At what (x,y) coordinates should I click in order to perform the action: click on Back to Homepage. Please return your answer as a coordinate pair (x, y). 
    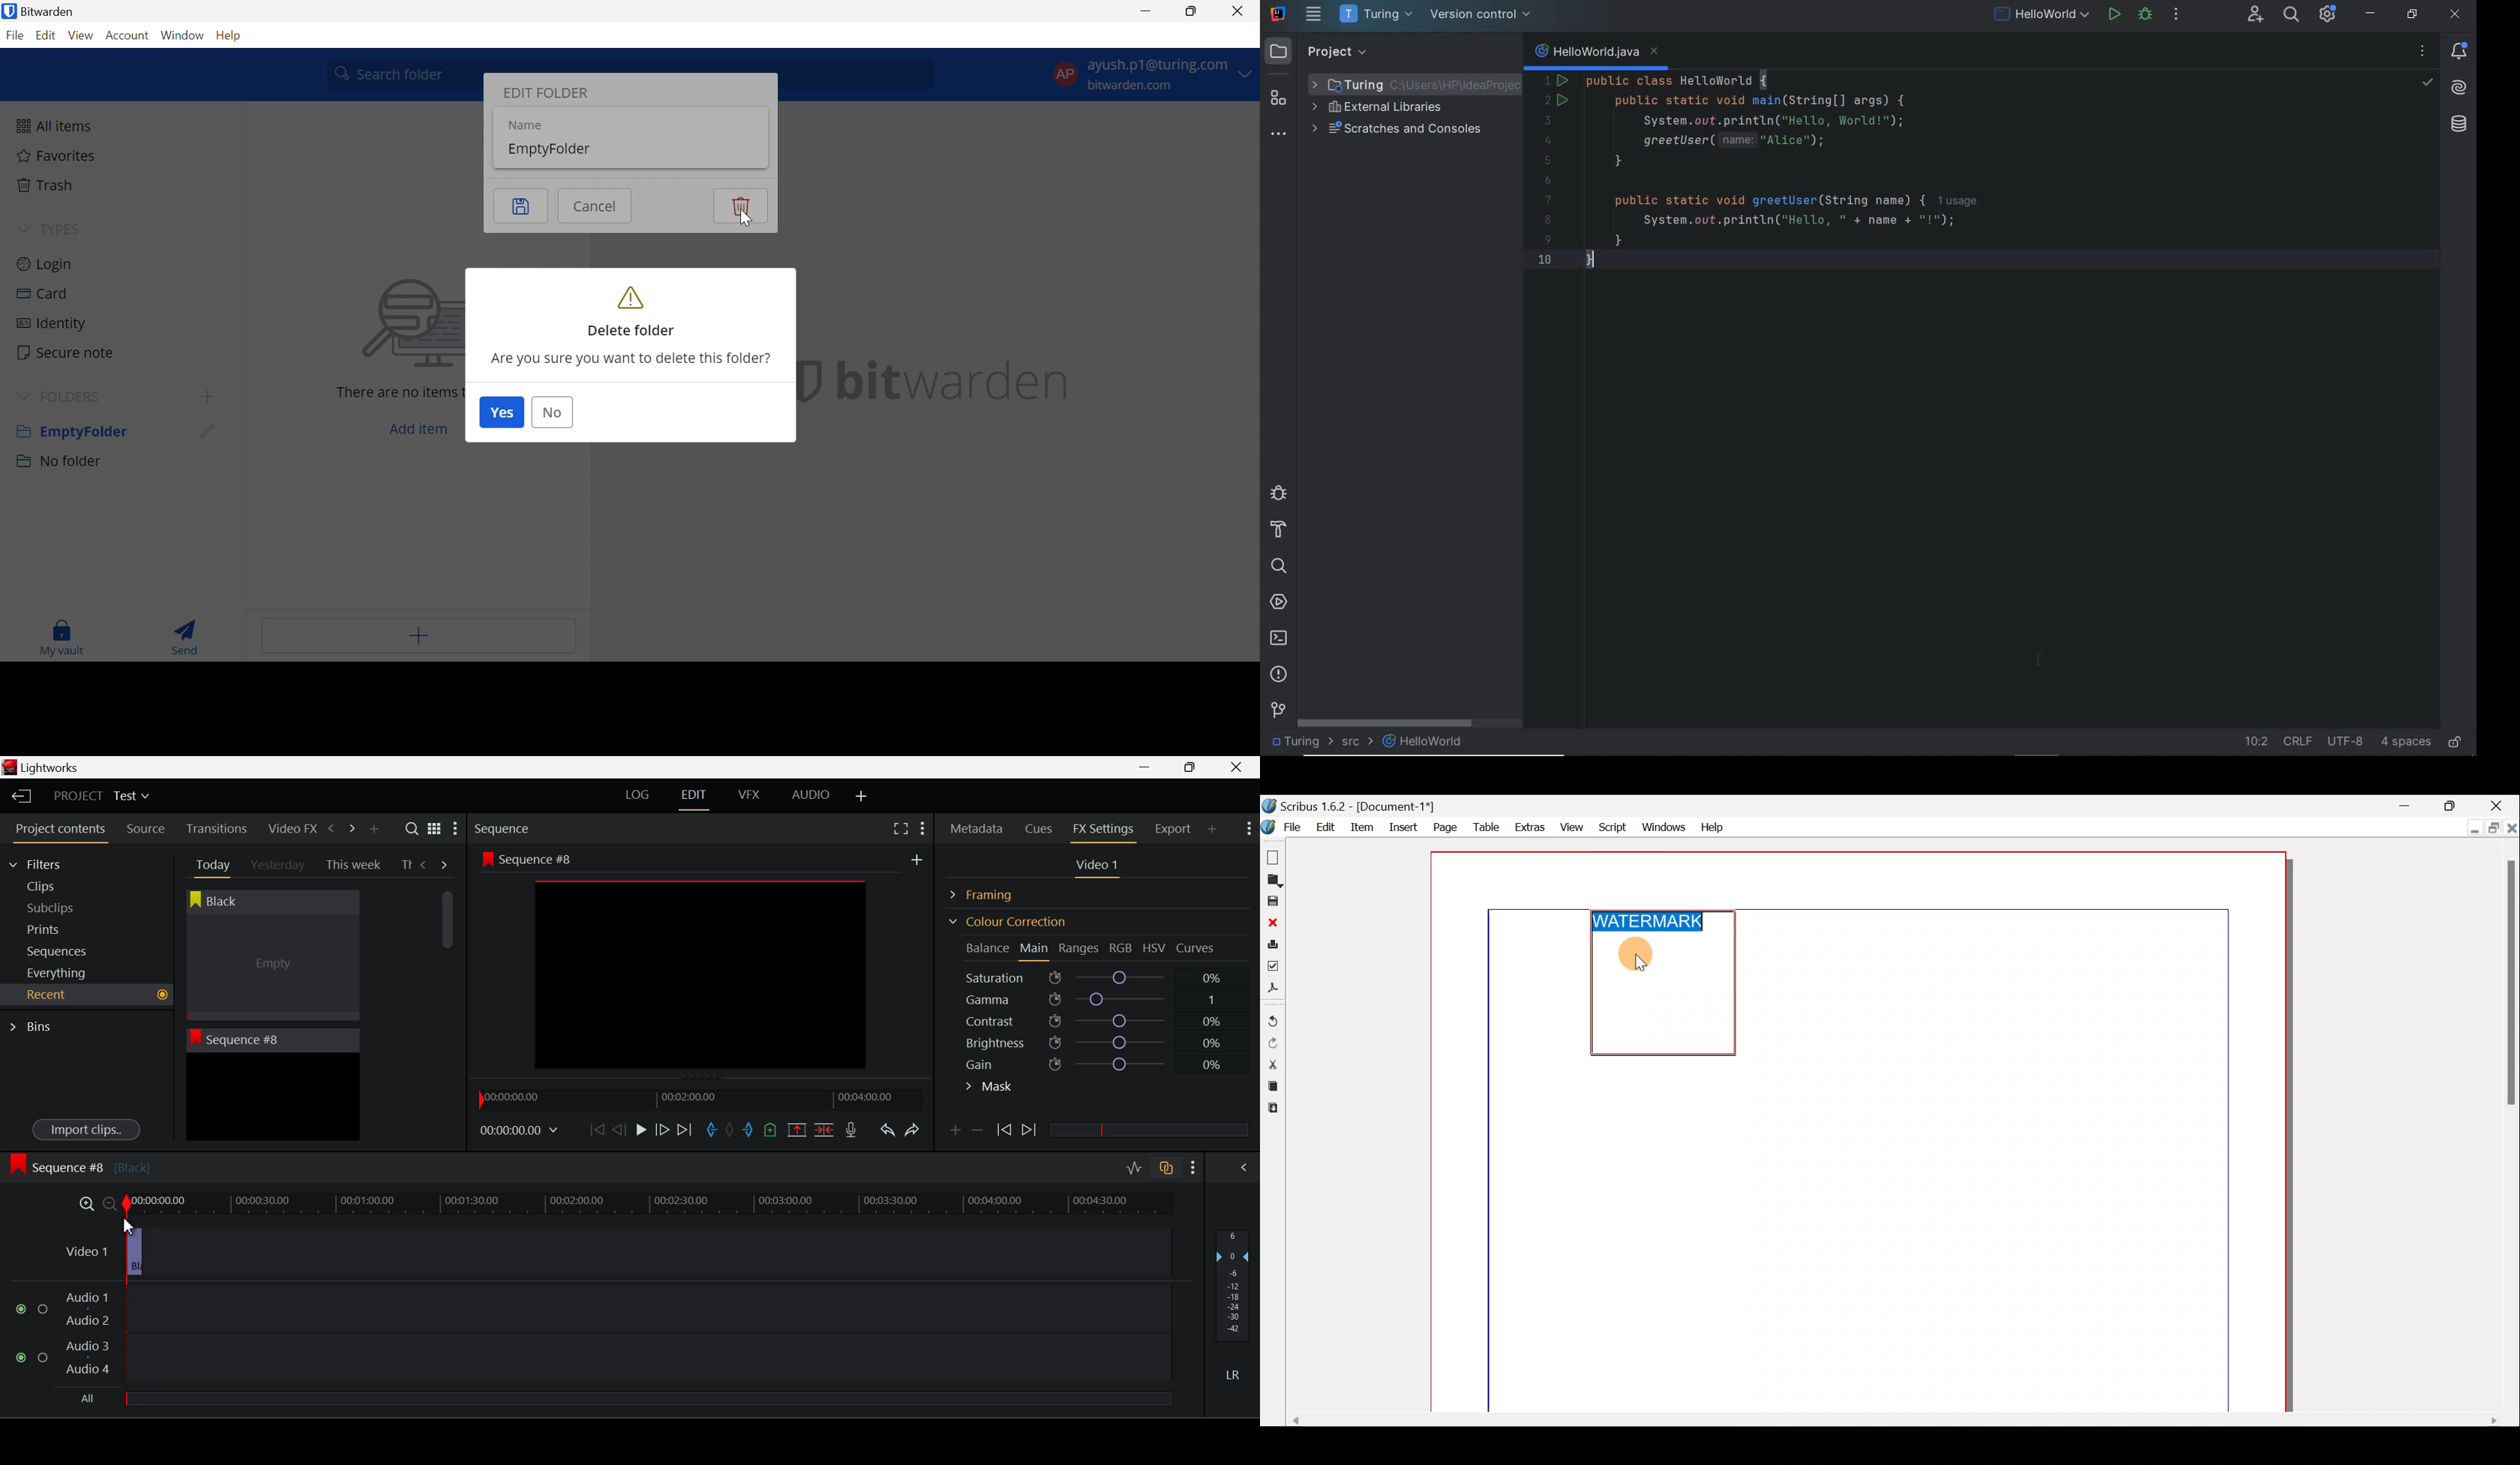
    Looking at the image, I should click on (17, 797).